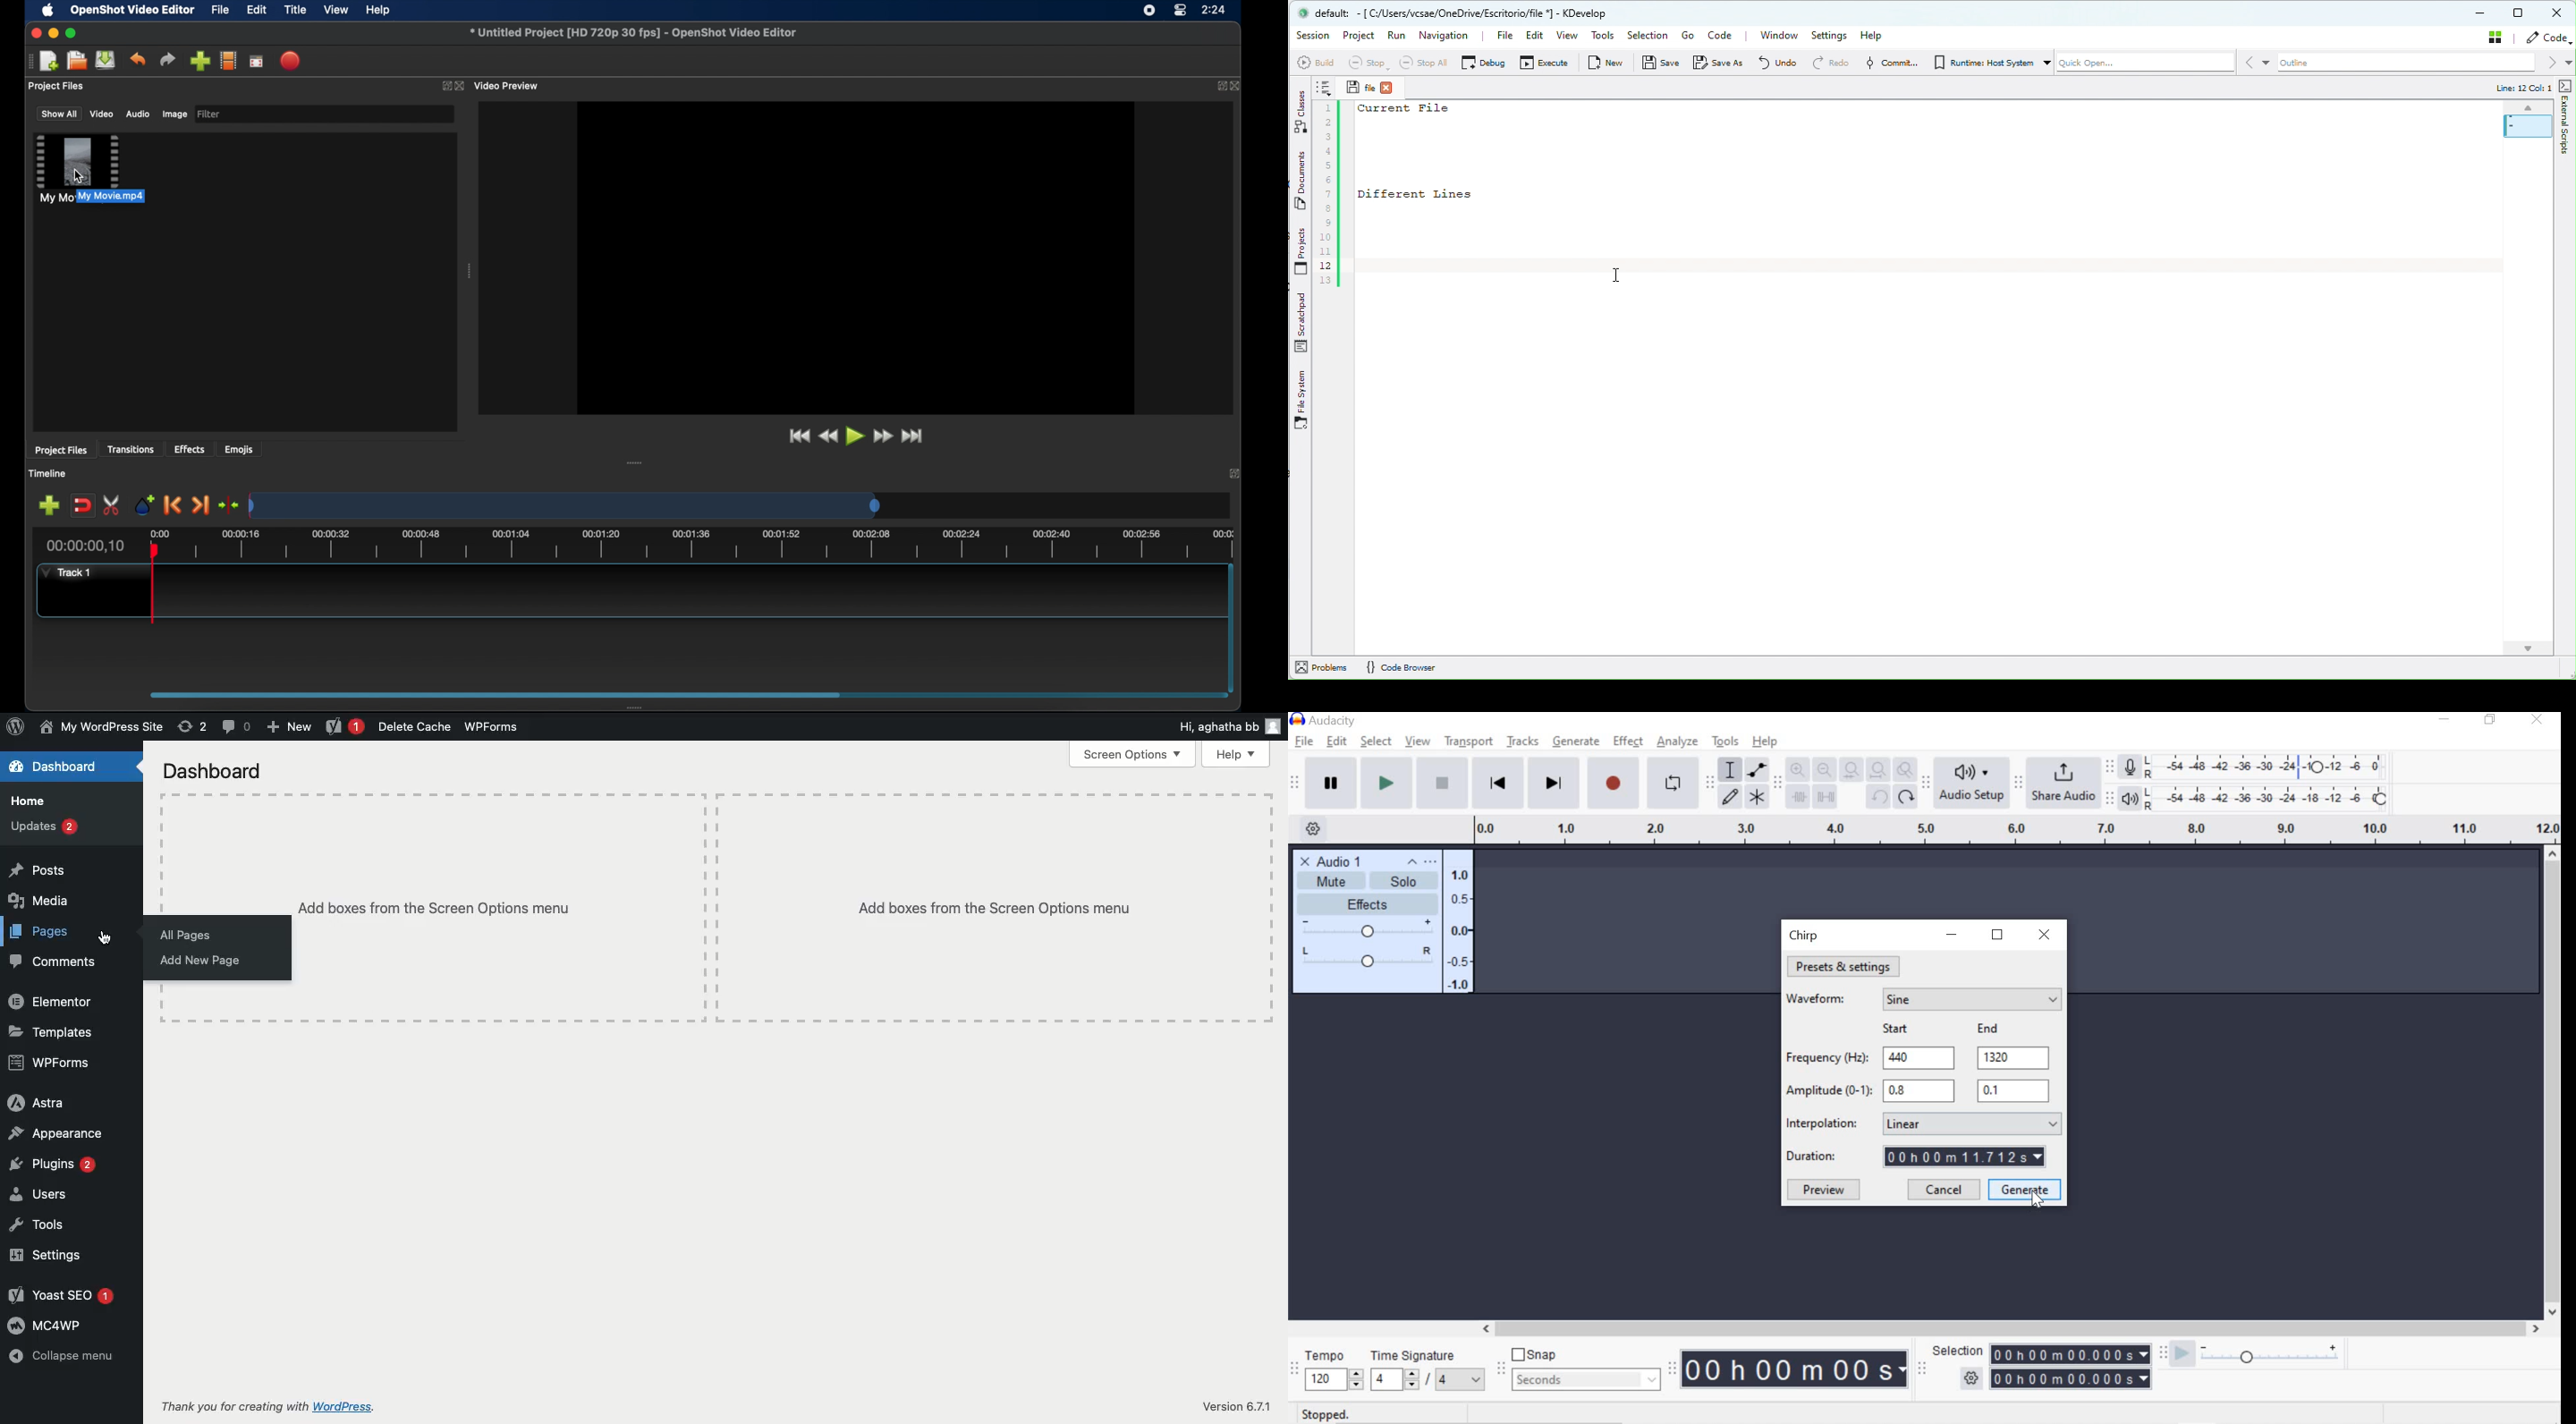 The width and height of the screenshot is (2576, 1428). What do you see at coordinates (191, 728) in the screenshot?
I see `Revision` at bounding box center [191, 728].